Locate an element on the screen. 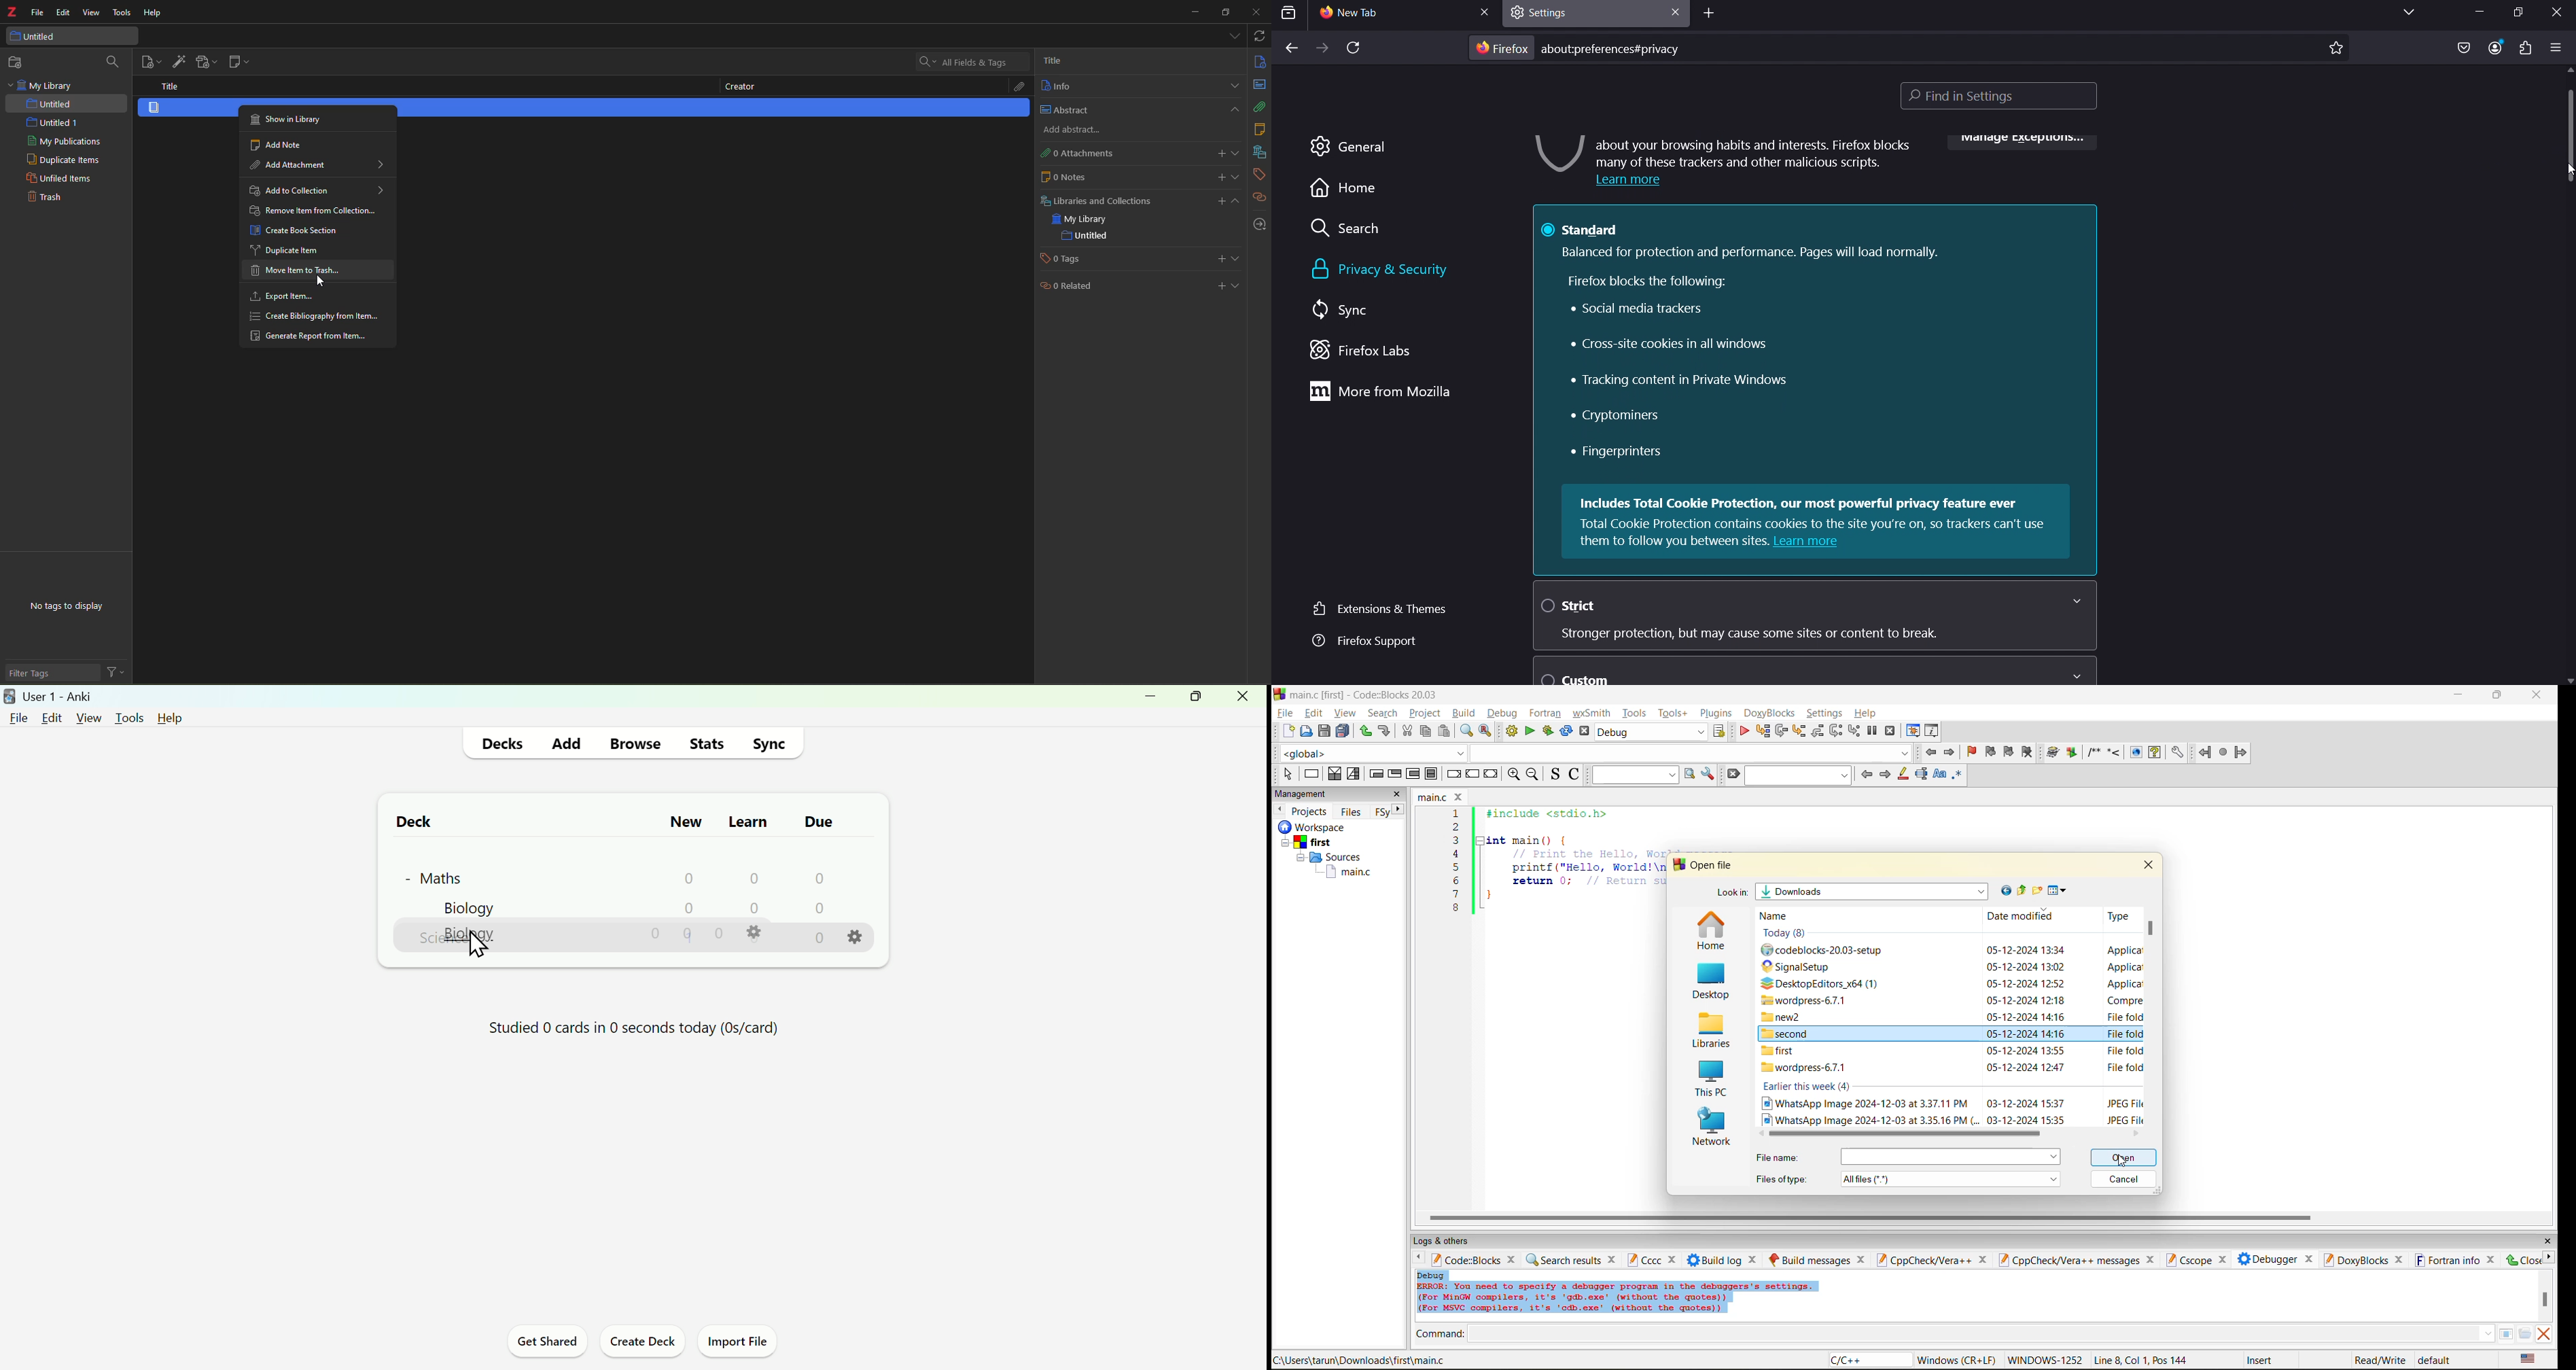 The image size is (2576, 1372). Decks is located at coordinates (503, 744).